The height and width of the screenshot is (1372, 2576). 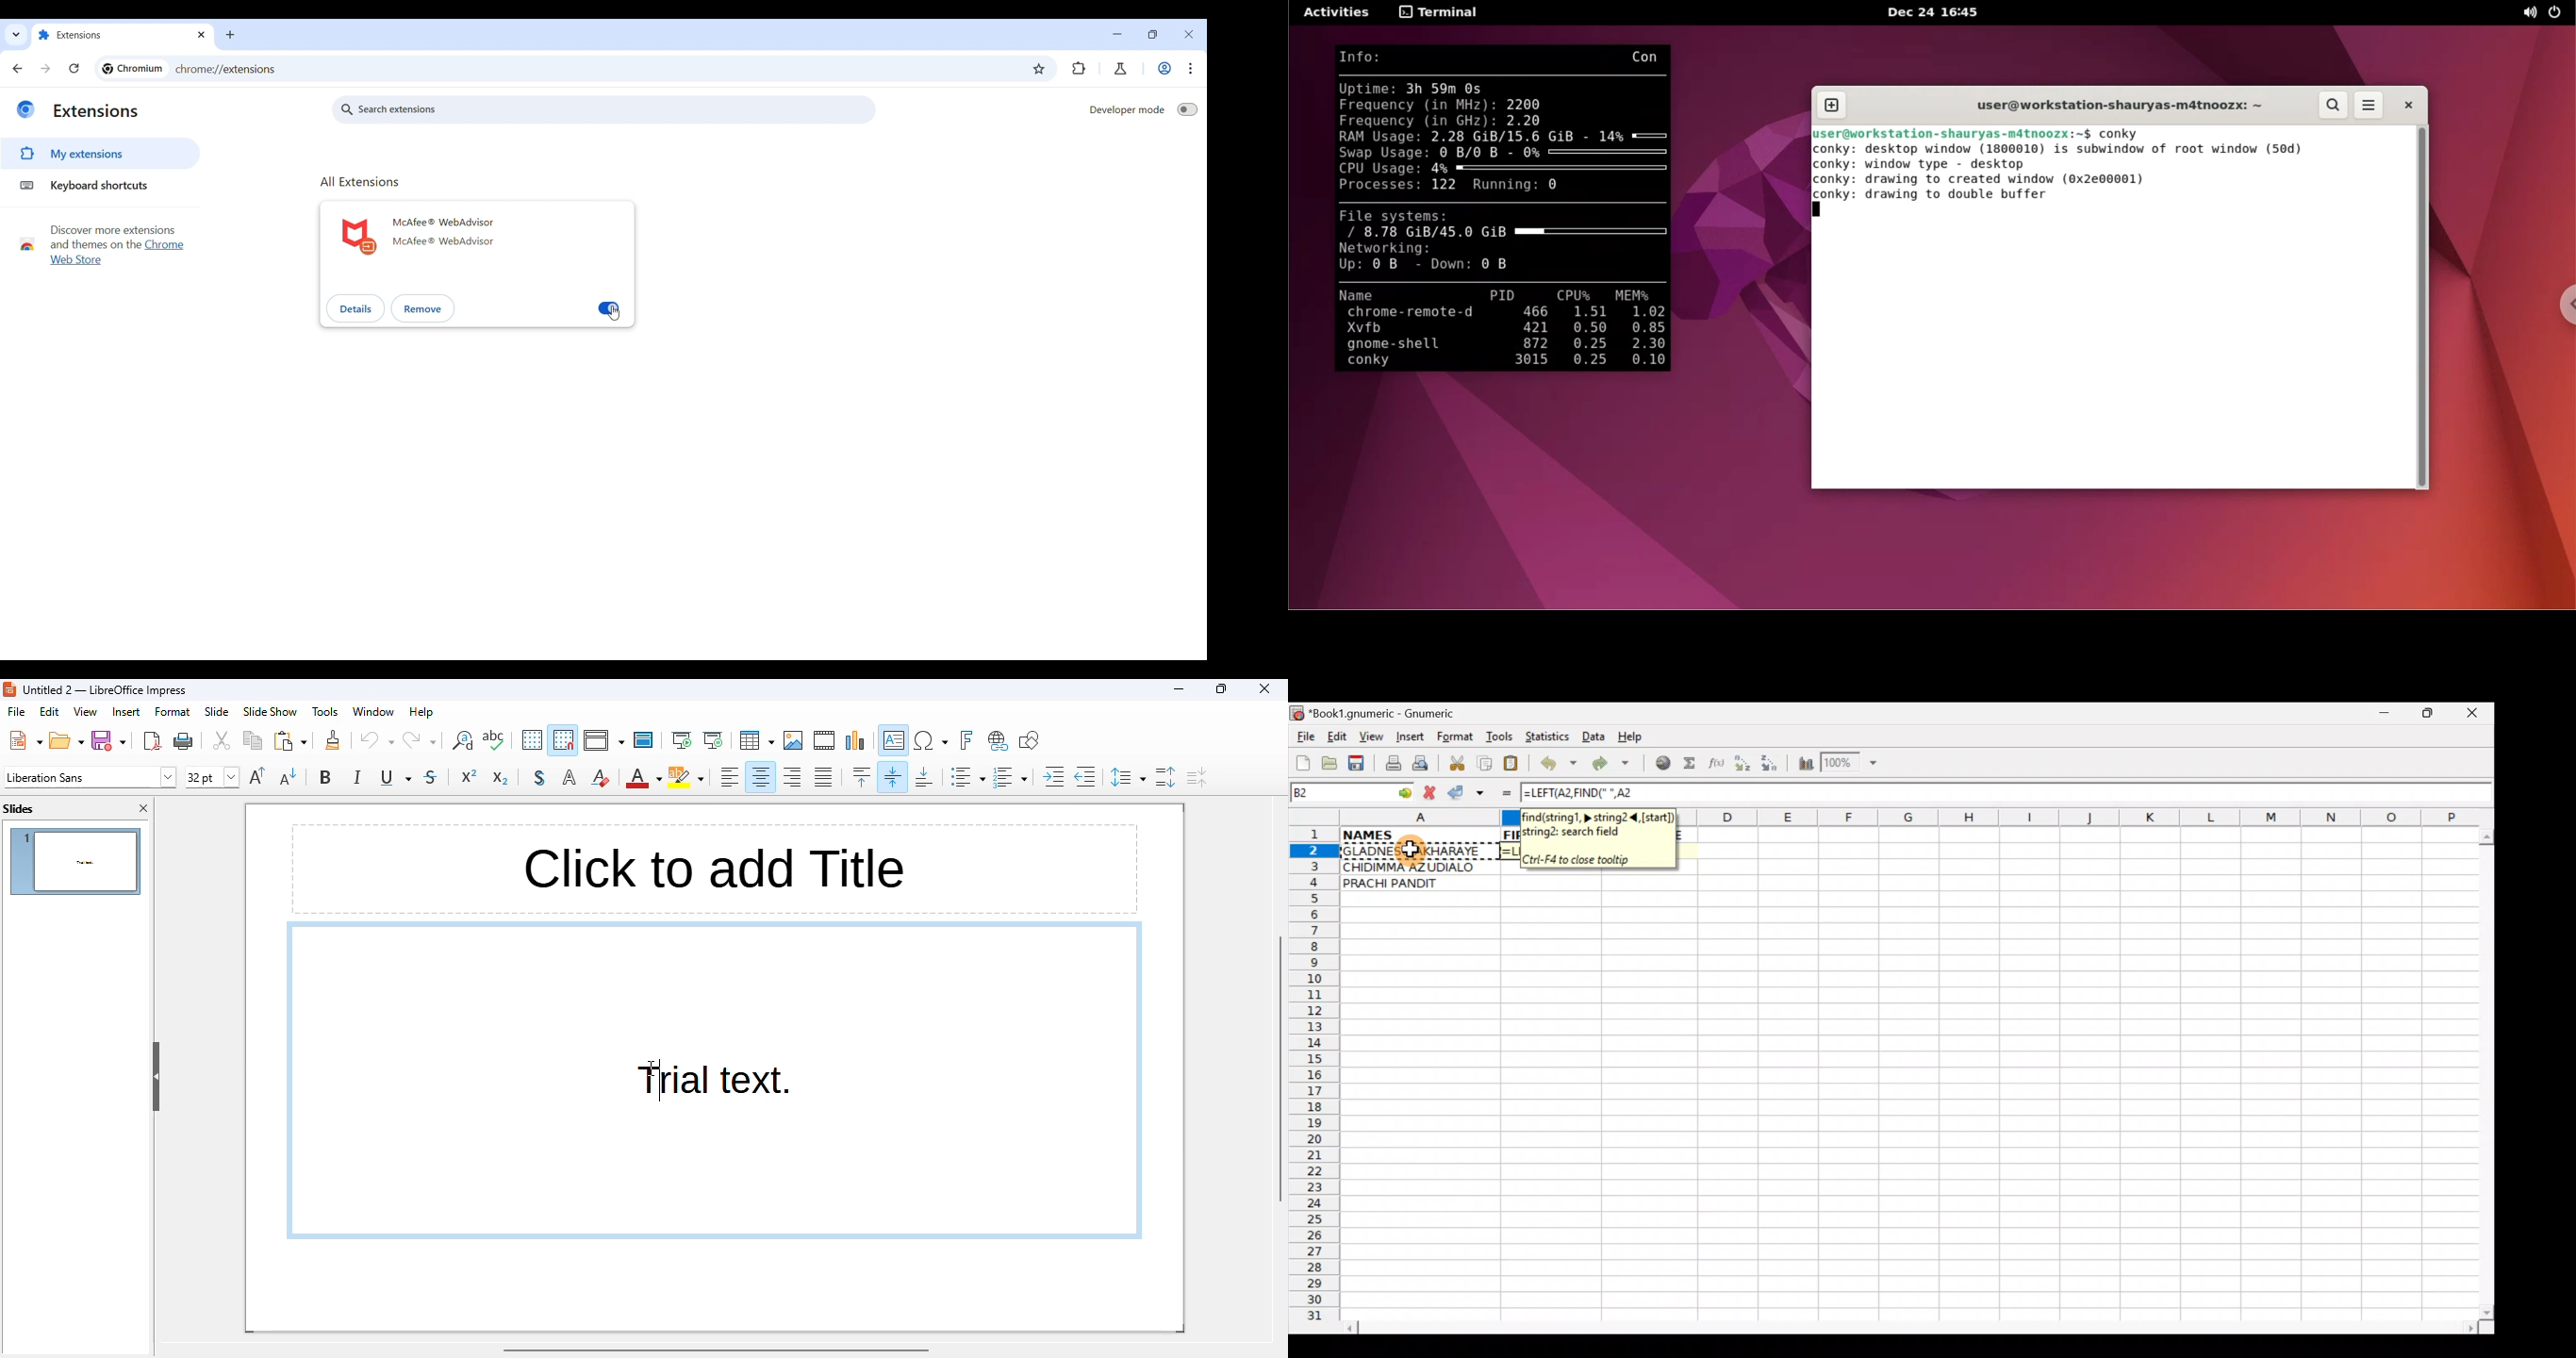 I want to click on Statistics, so click(x=1551, y=736).